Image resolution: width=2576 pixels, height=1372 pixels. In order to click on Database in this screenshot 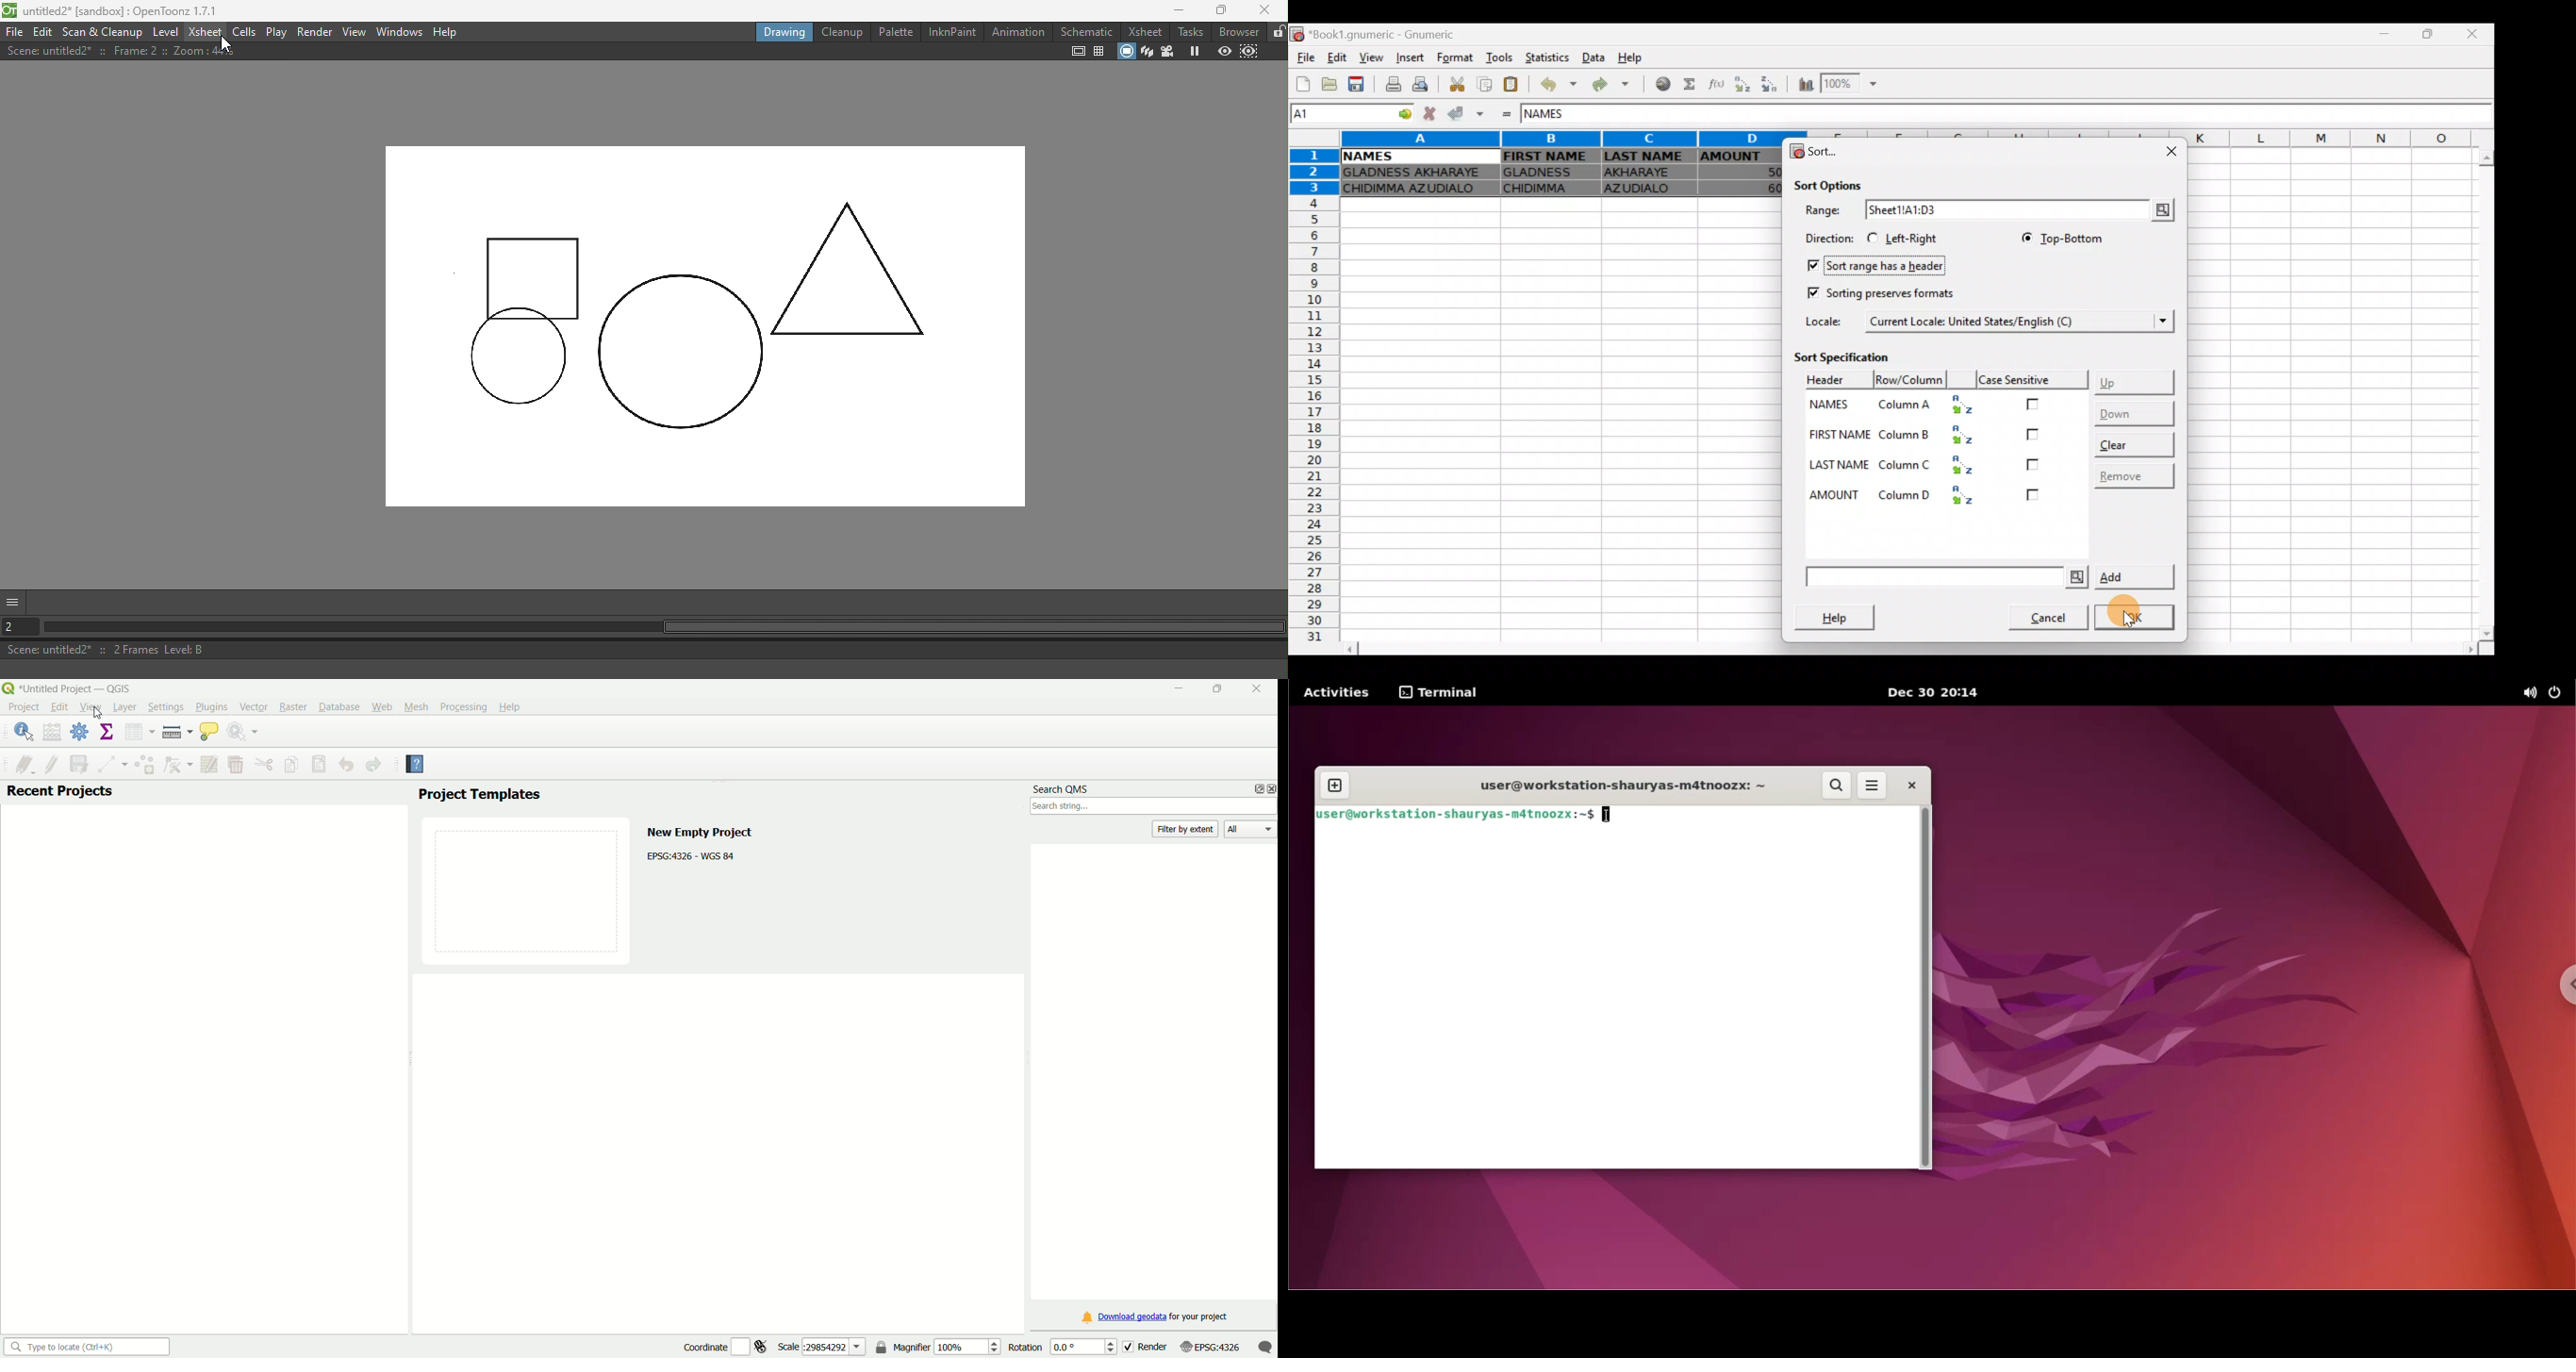, I will do `click(339, 707)`.